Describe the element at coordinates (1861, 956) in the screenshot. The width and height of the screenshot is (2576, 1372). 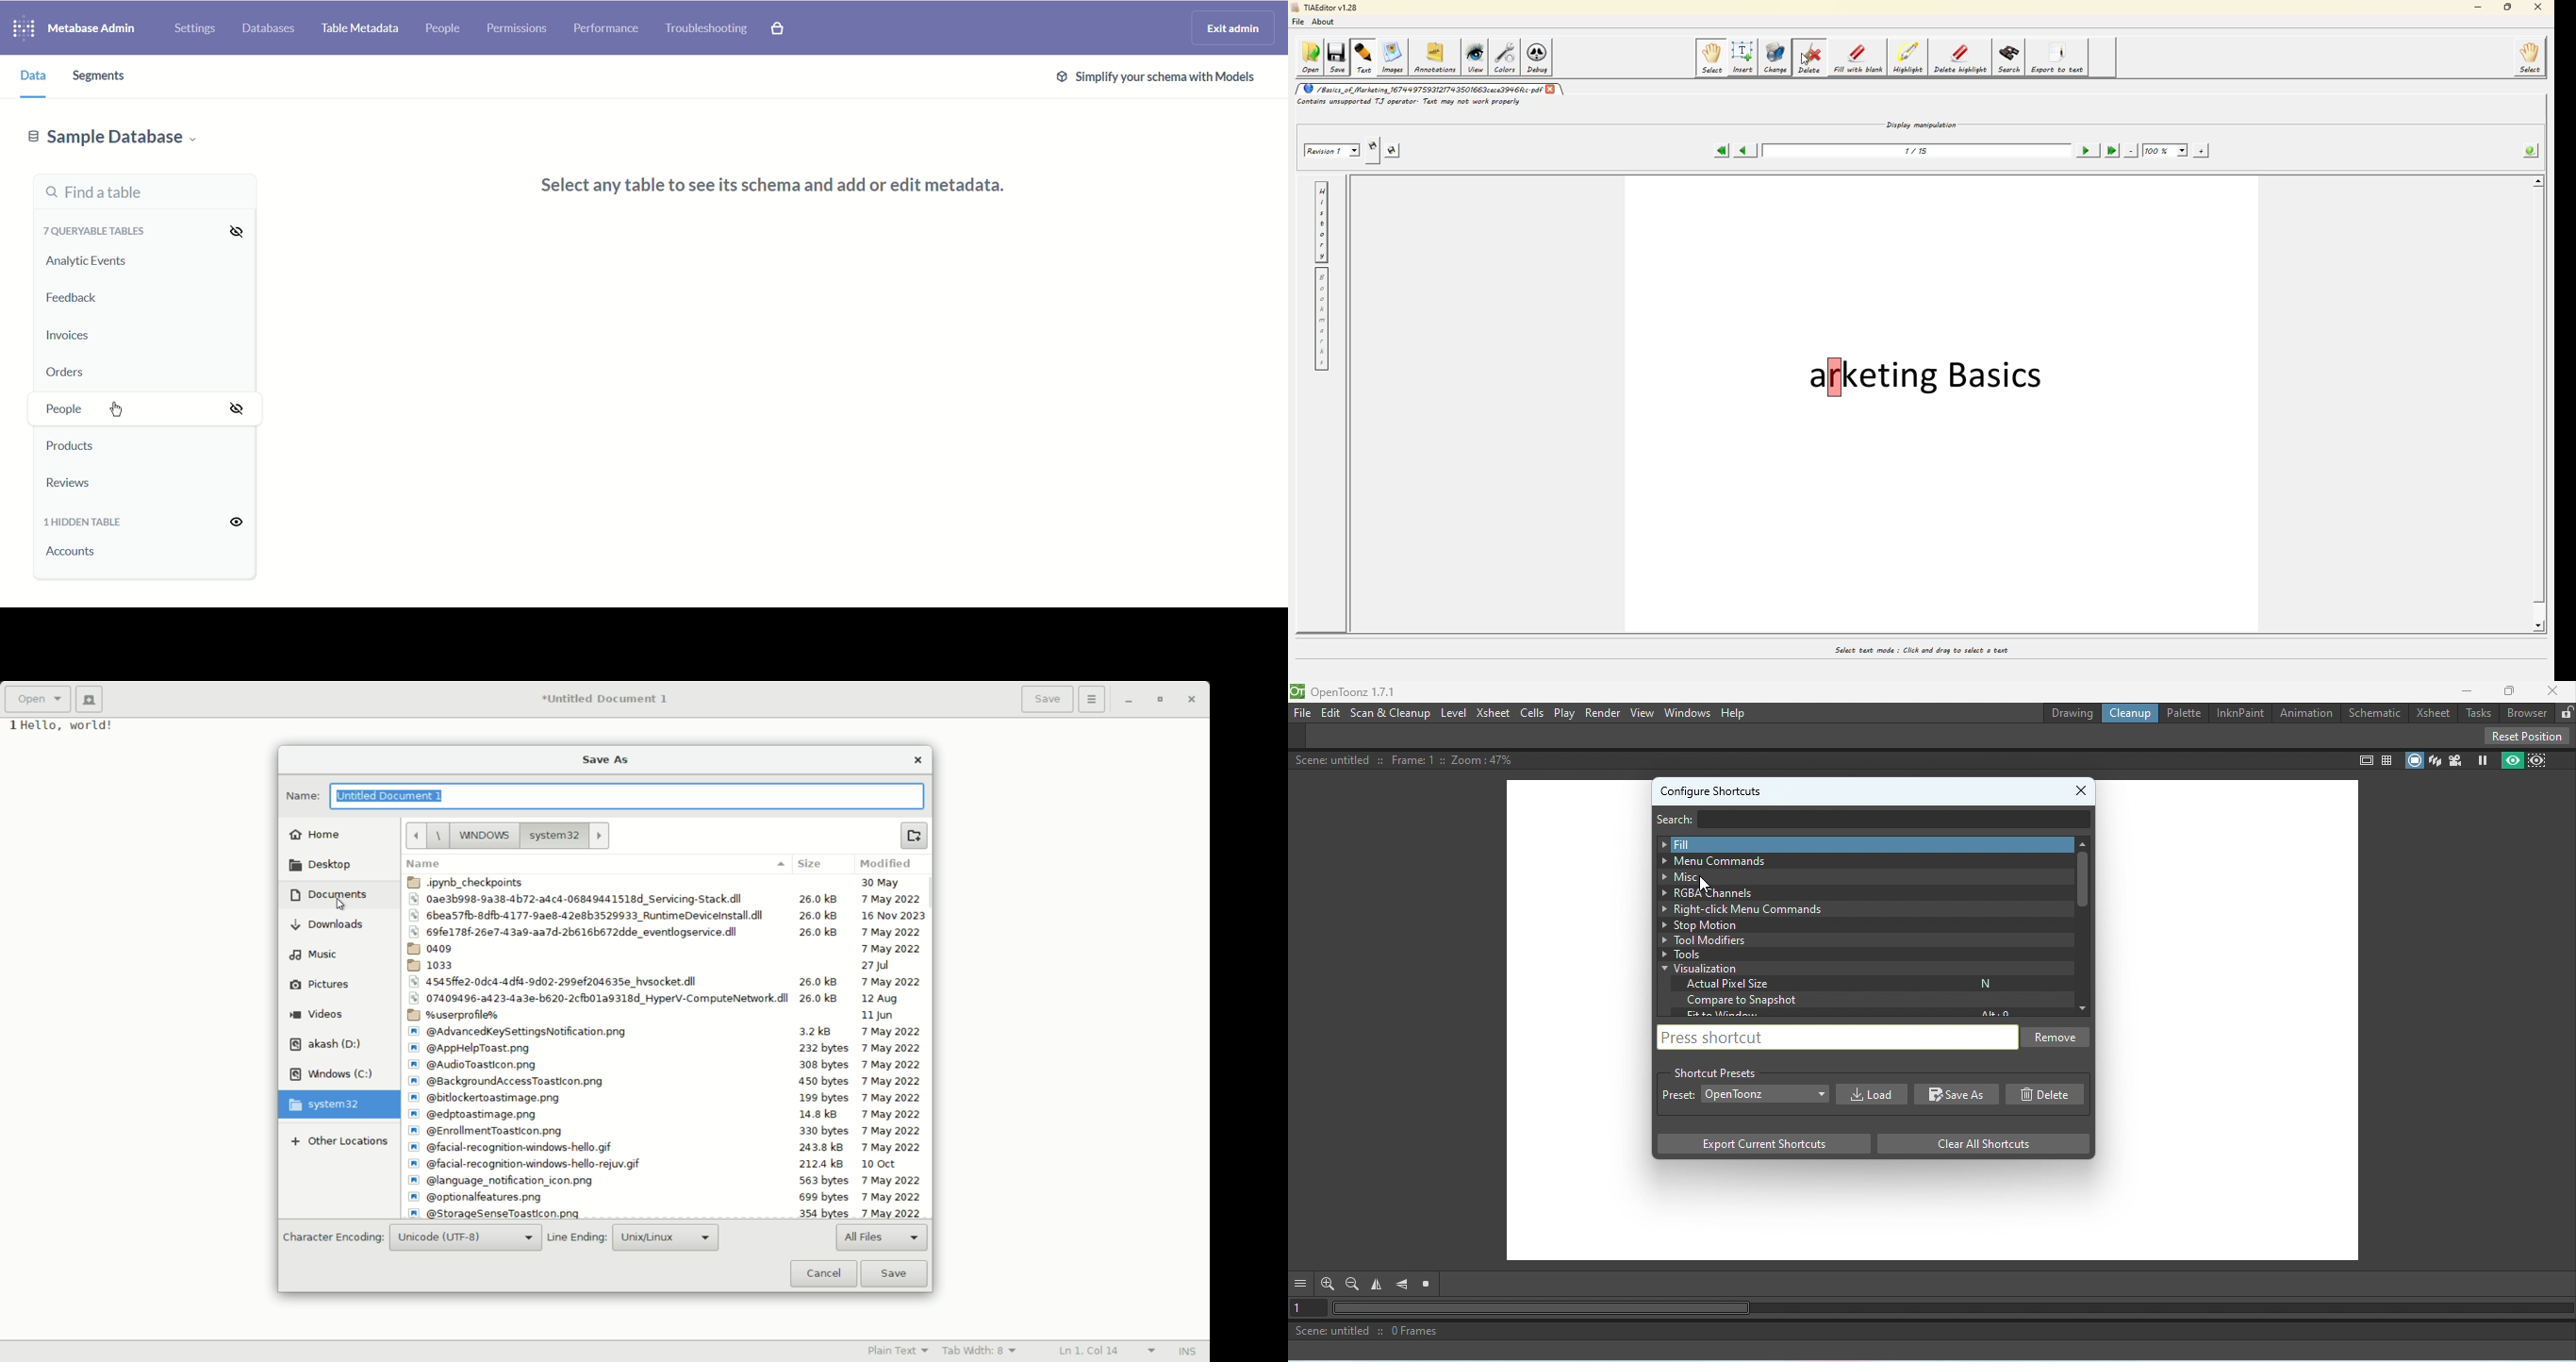
I see `Tools` at that location.